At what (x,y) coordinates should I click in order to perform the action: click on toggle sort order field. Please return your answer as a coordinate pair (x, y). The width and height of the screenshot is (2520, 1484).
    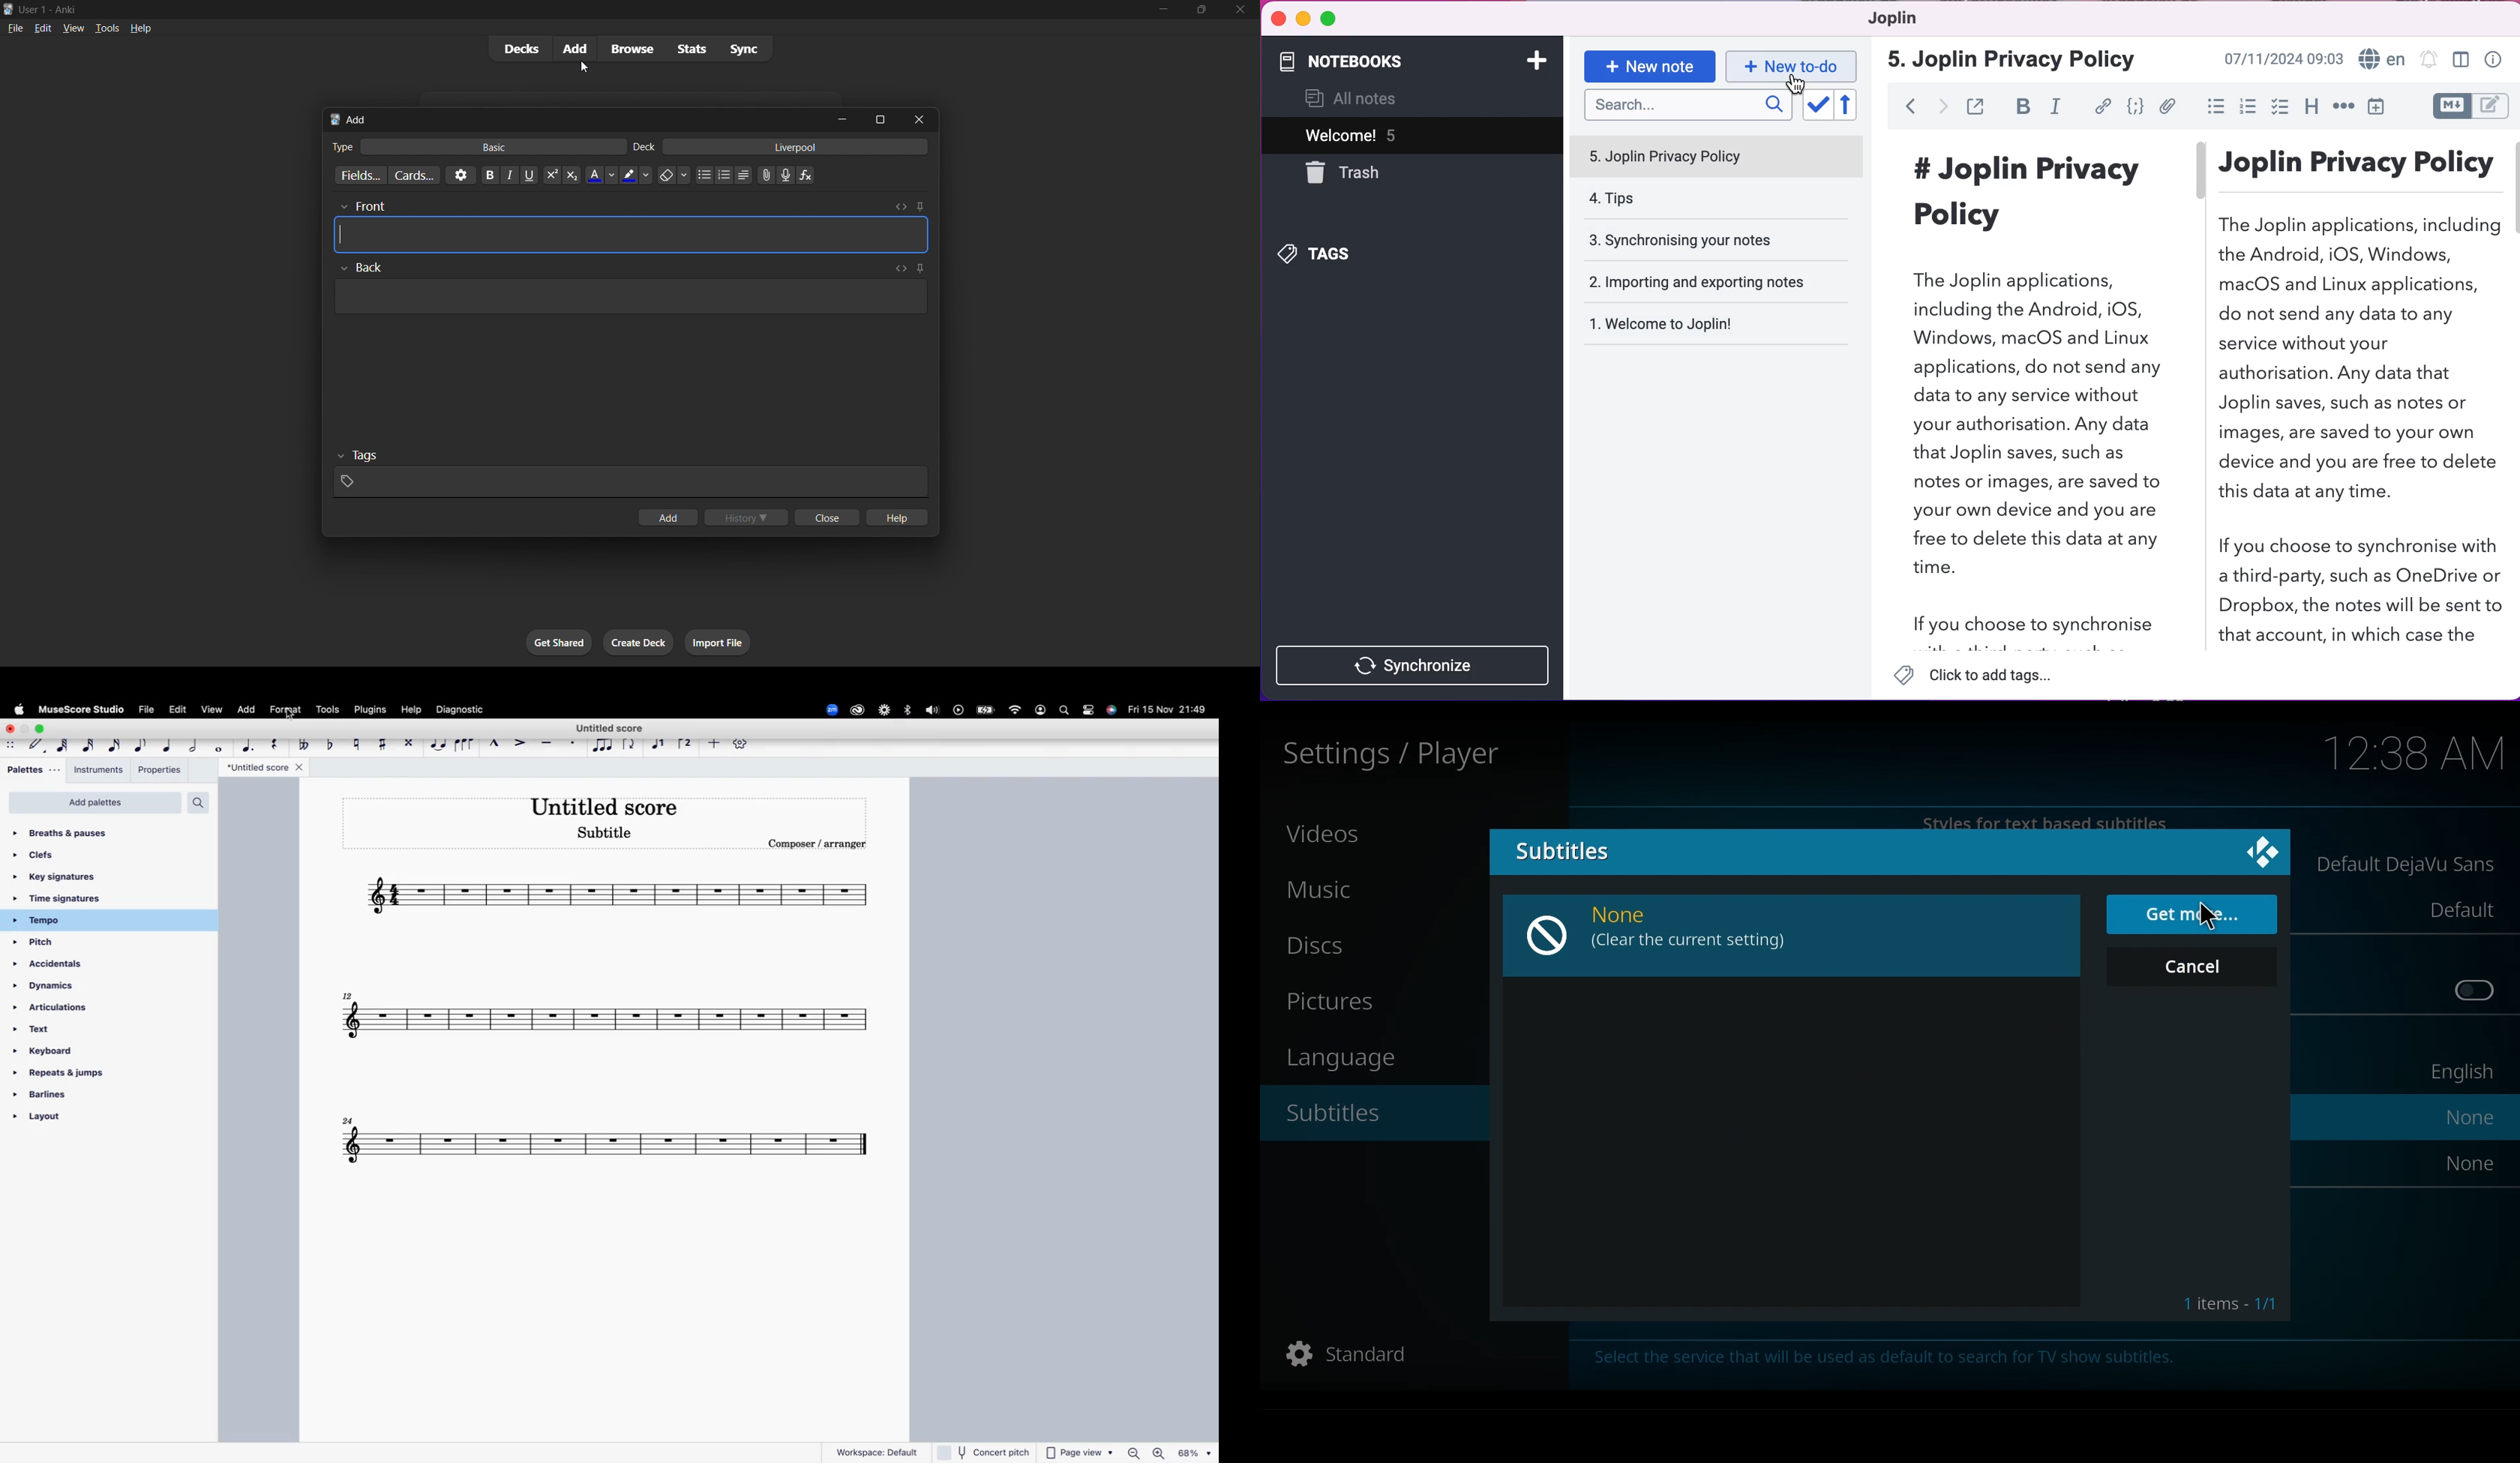
    Looking at the image, I should click on (1816, 105).